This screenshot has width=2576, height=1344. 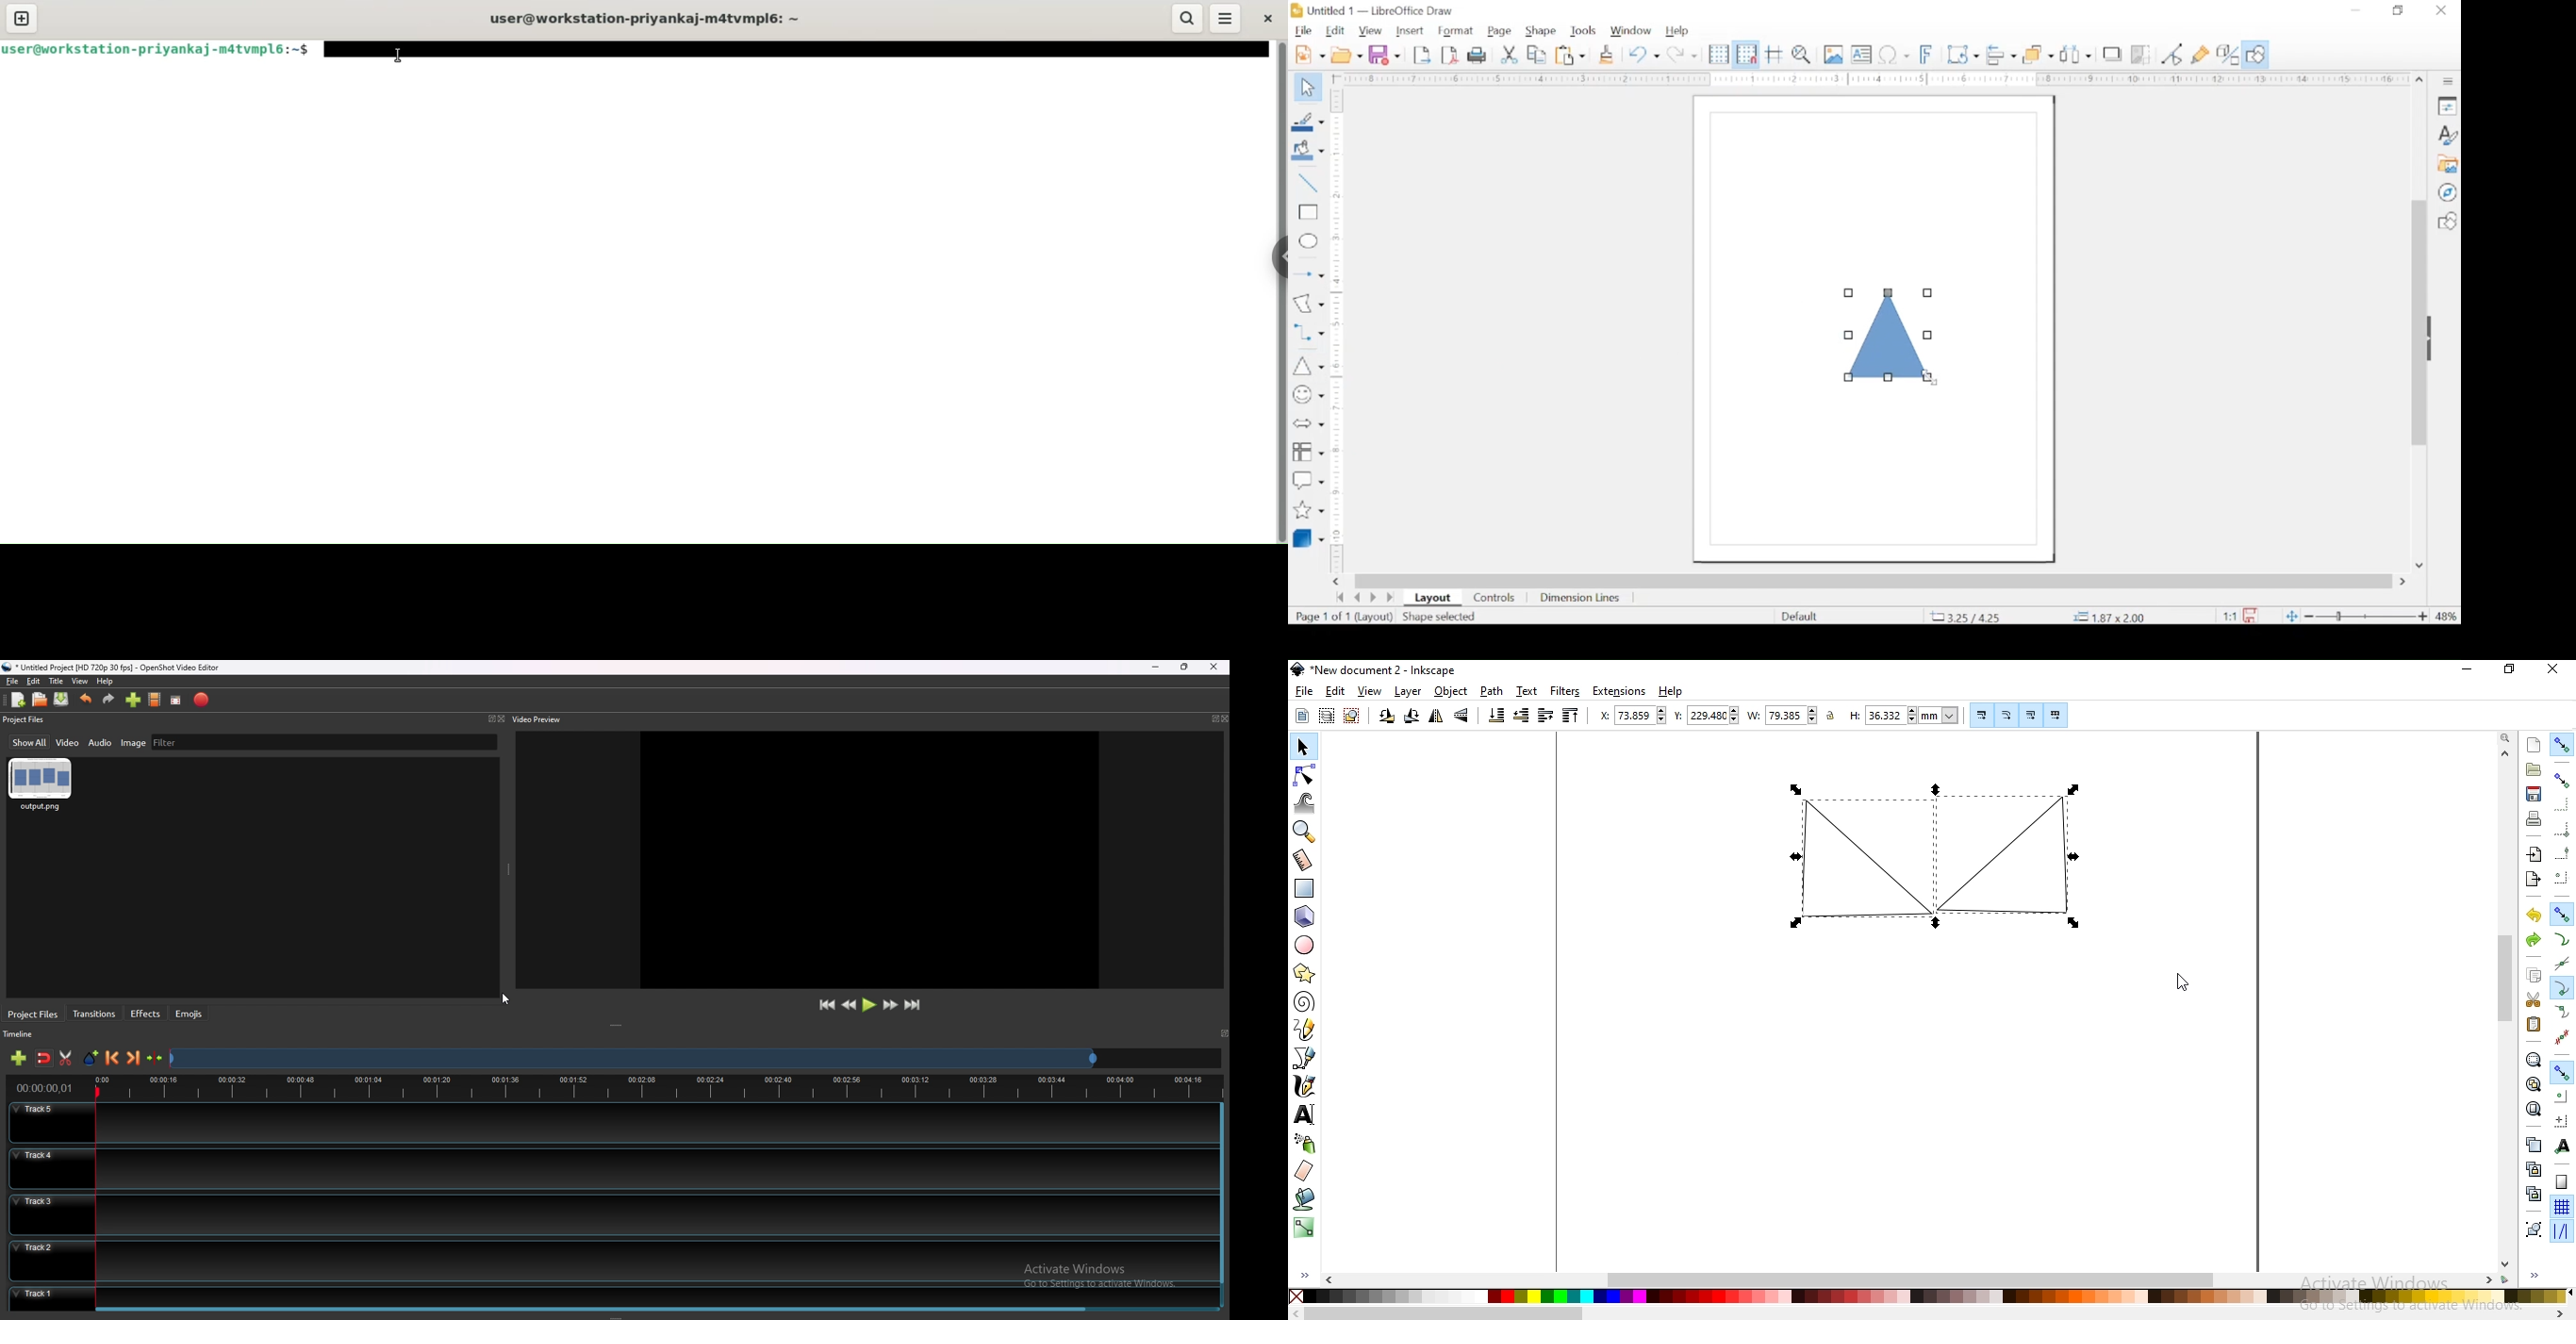 What do you see at coordinates (2448, 192) in the screenshot?
I see `navigator` at bounding box center [2448, 192].